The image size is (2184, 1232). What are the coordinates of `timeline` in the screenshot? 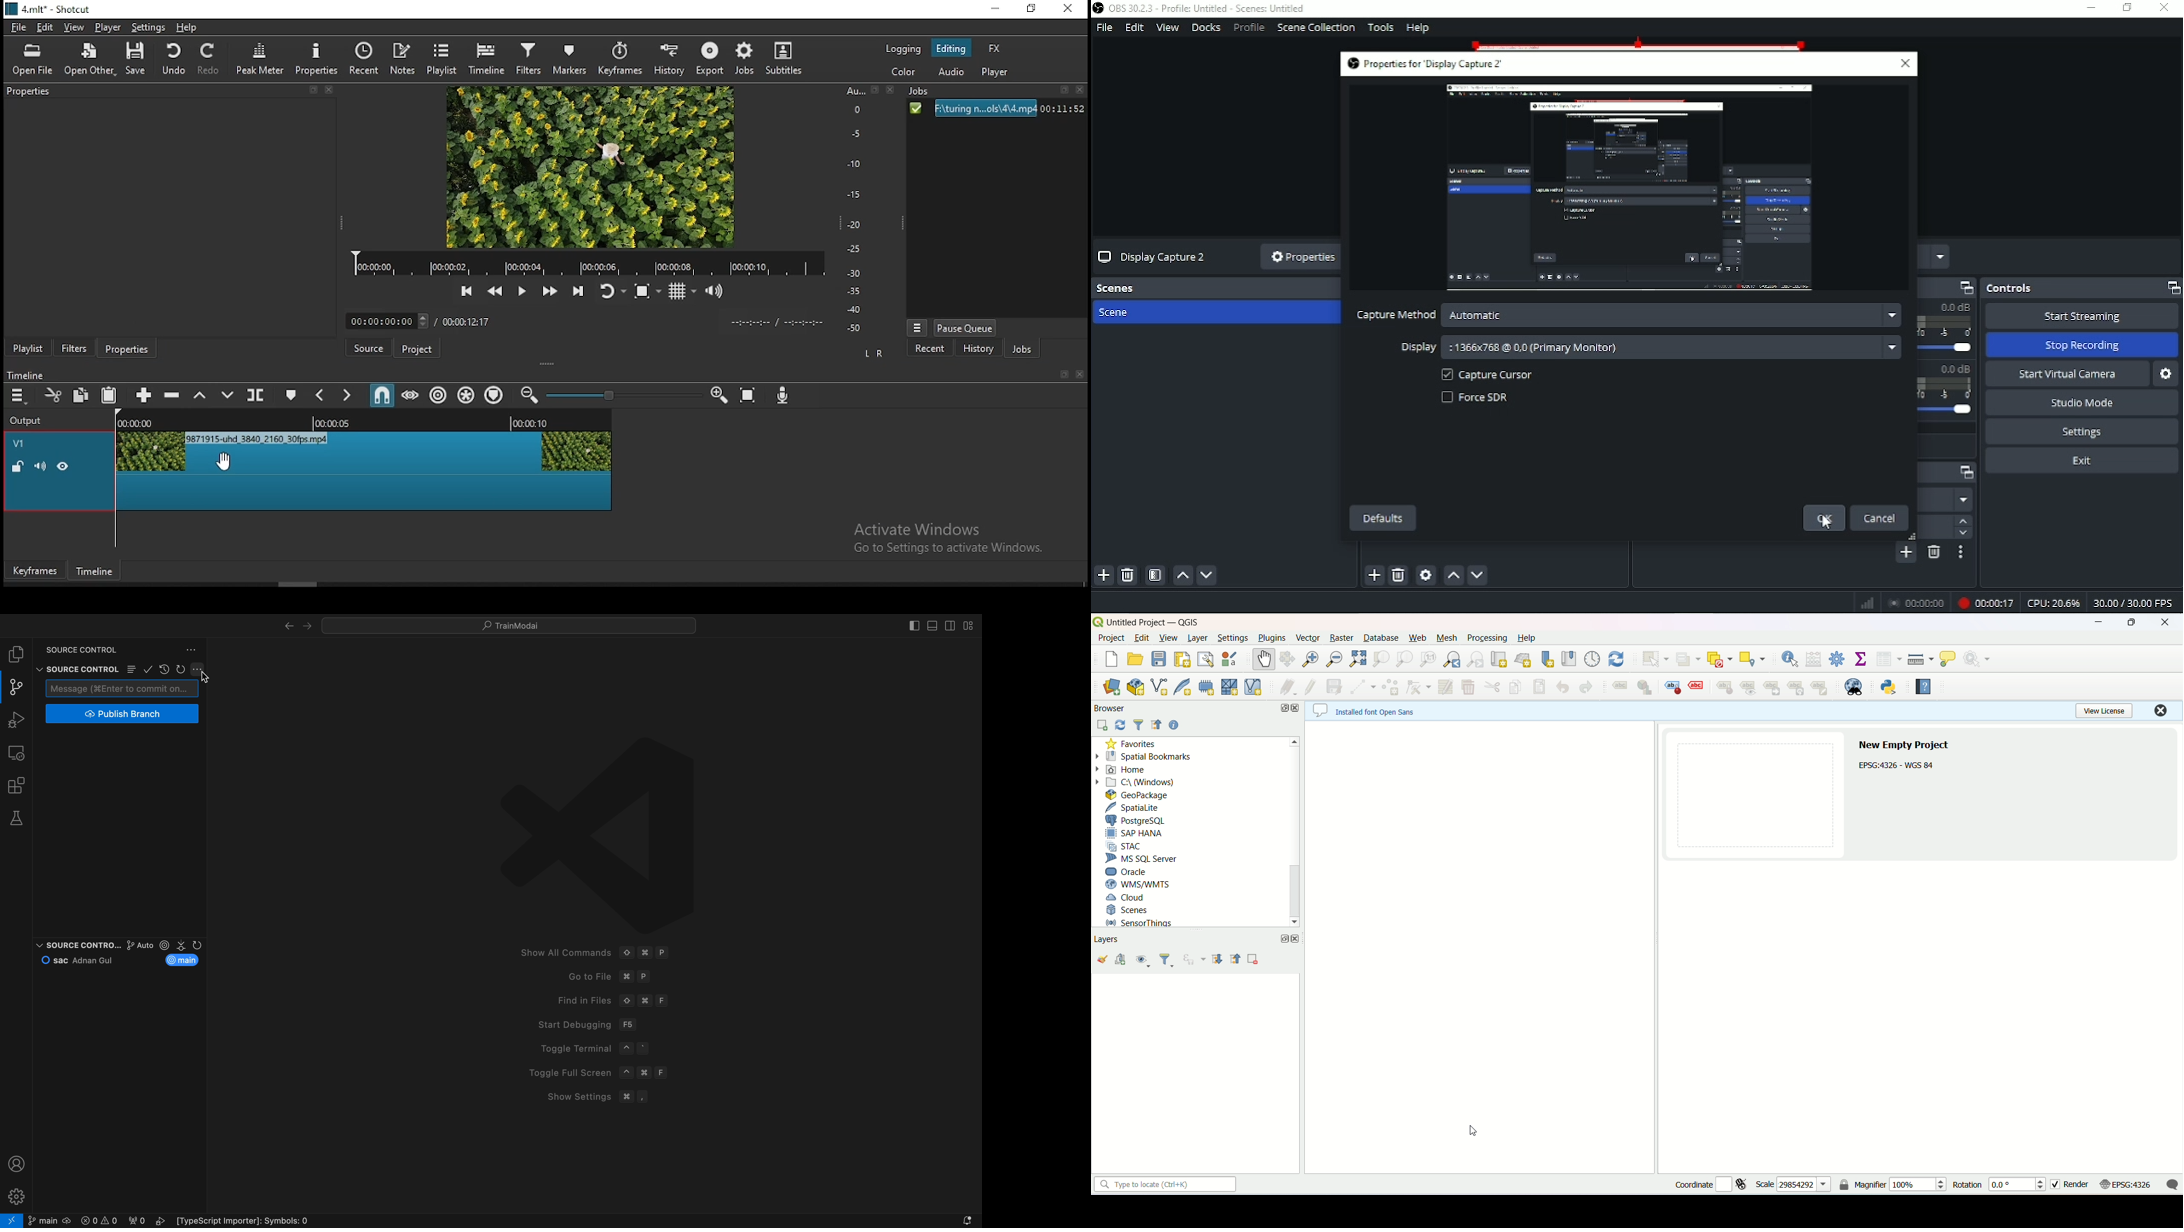 It's located at (489, 57).